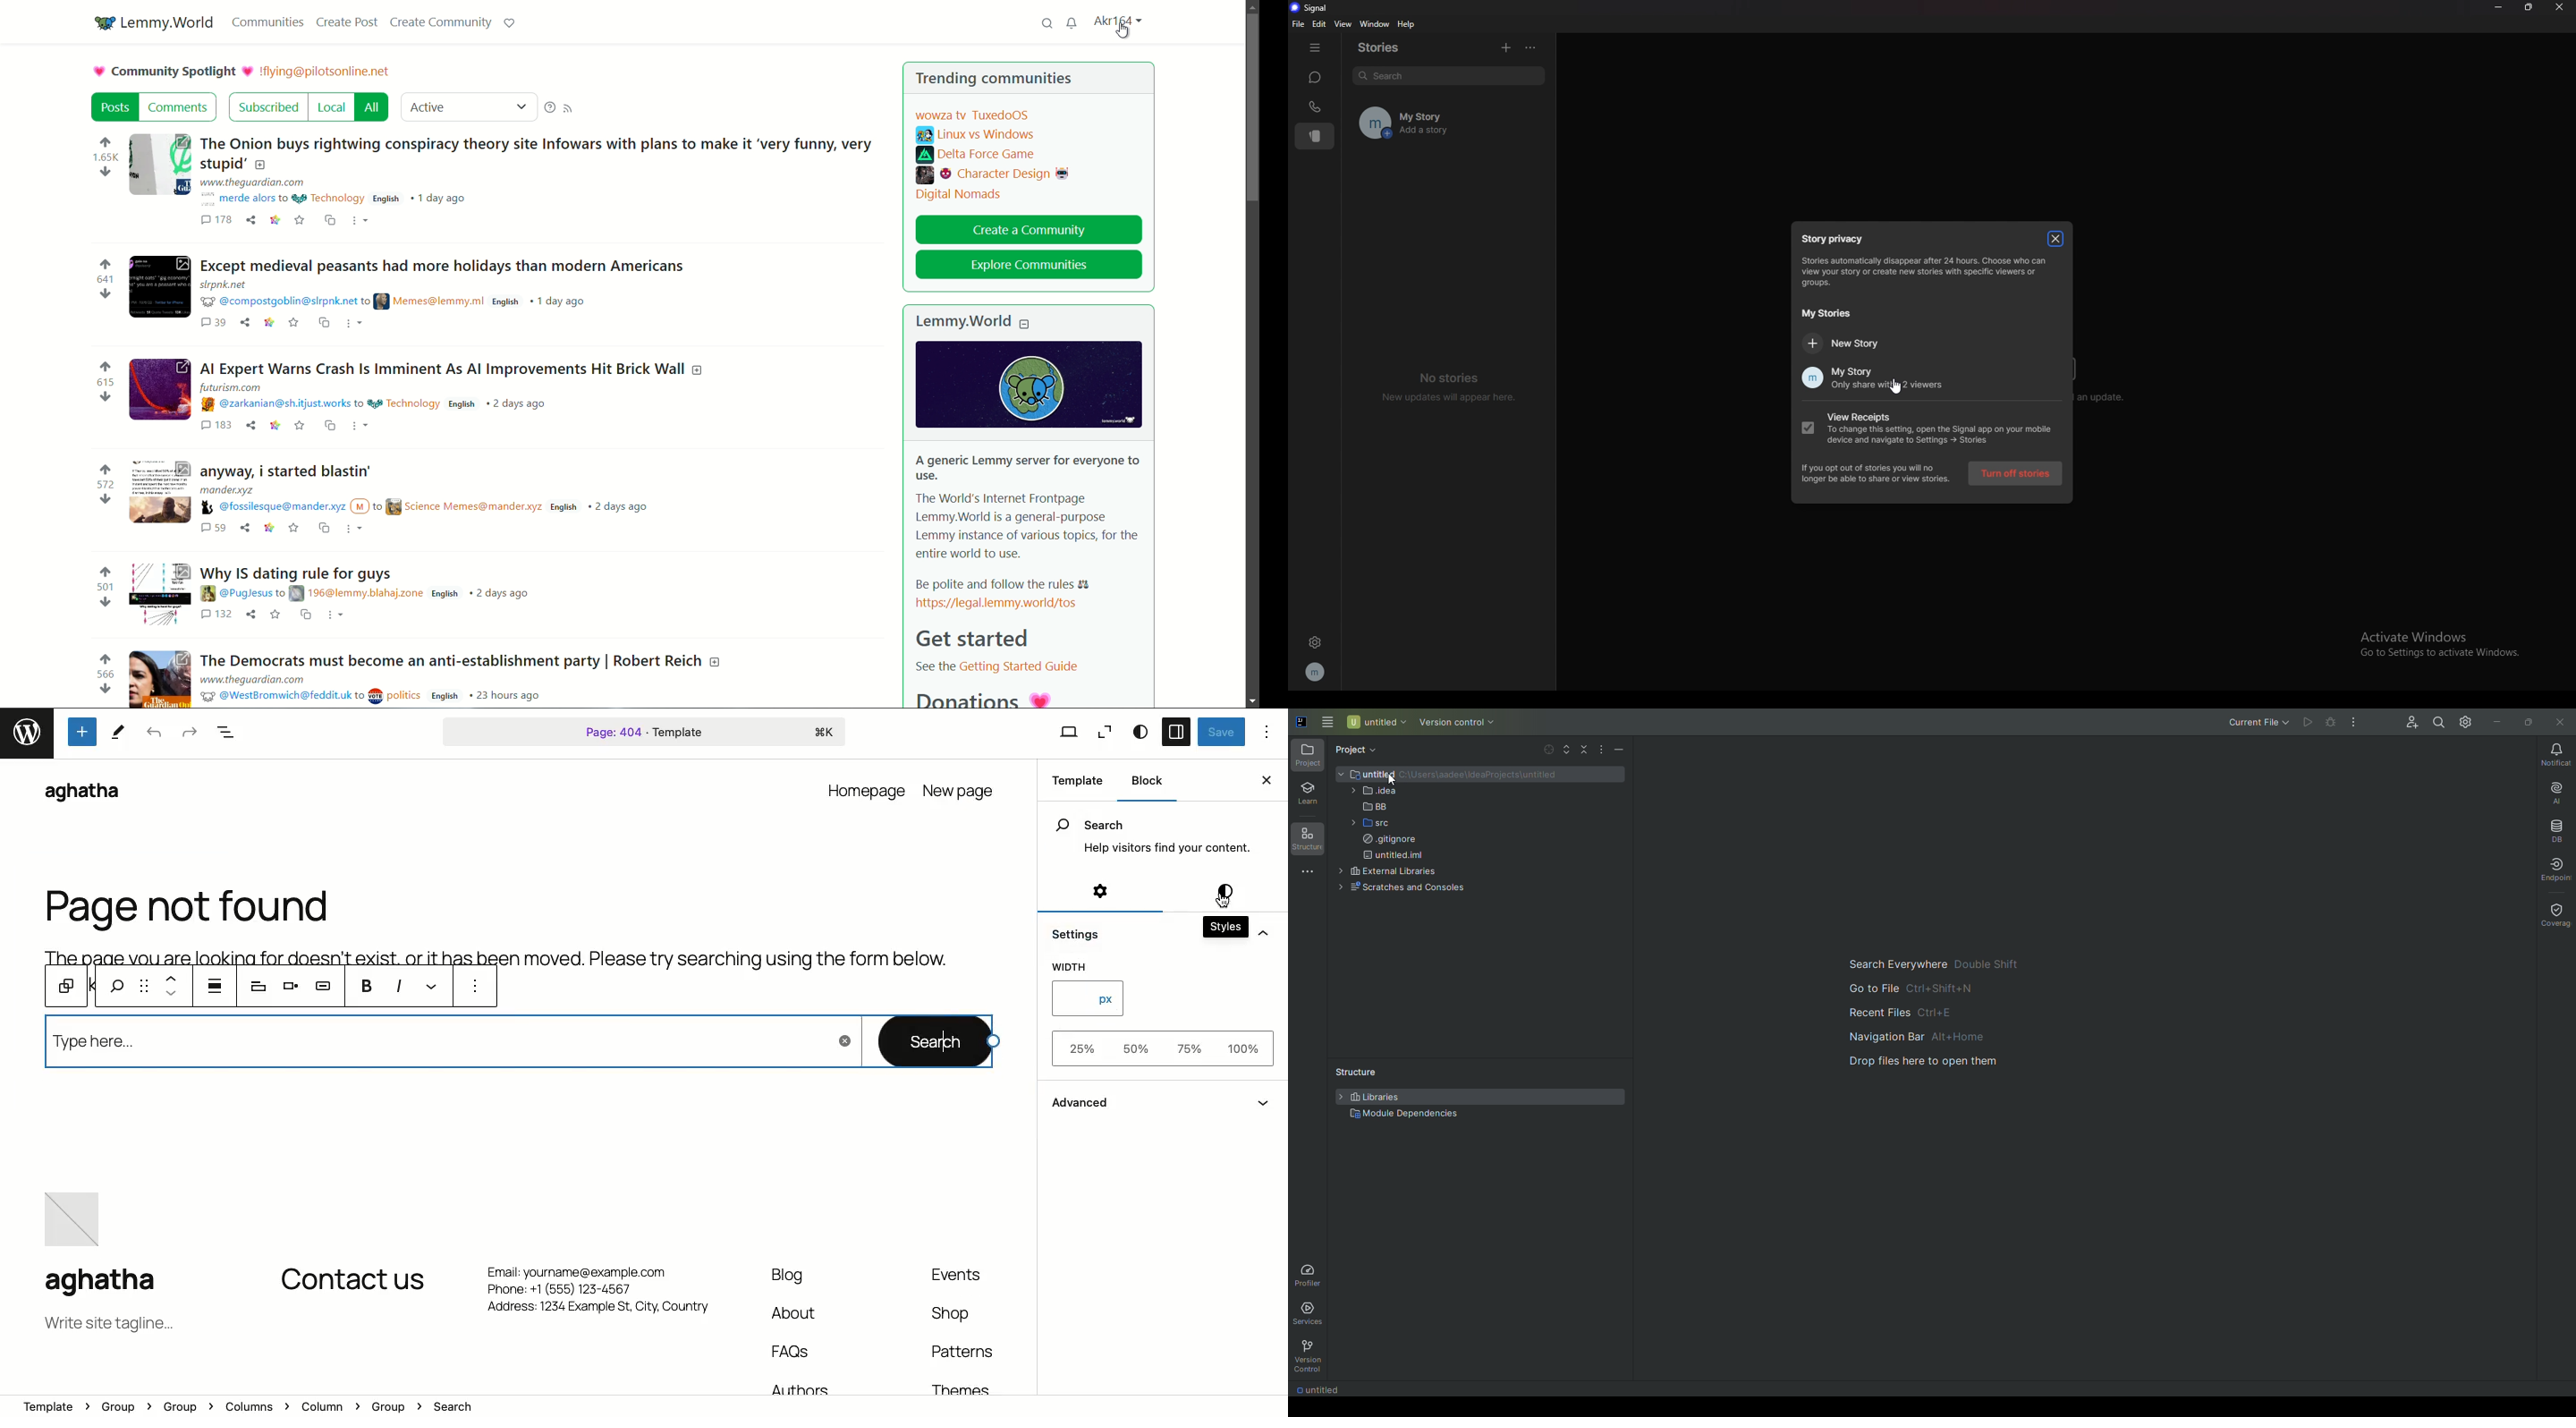 The height and width of the screenshot is (1428, 2576). Describe the element at coordinates (993, 176) in the screenshot. I see `character design` at that location.